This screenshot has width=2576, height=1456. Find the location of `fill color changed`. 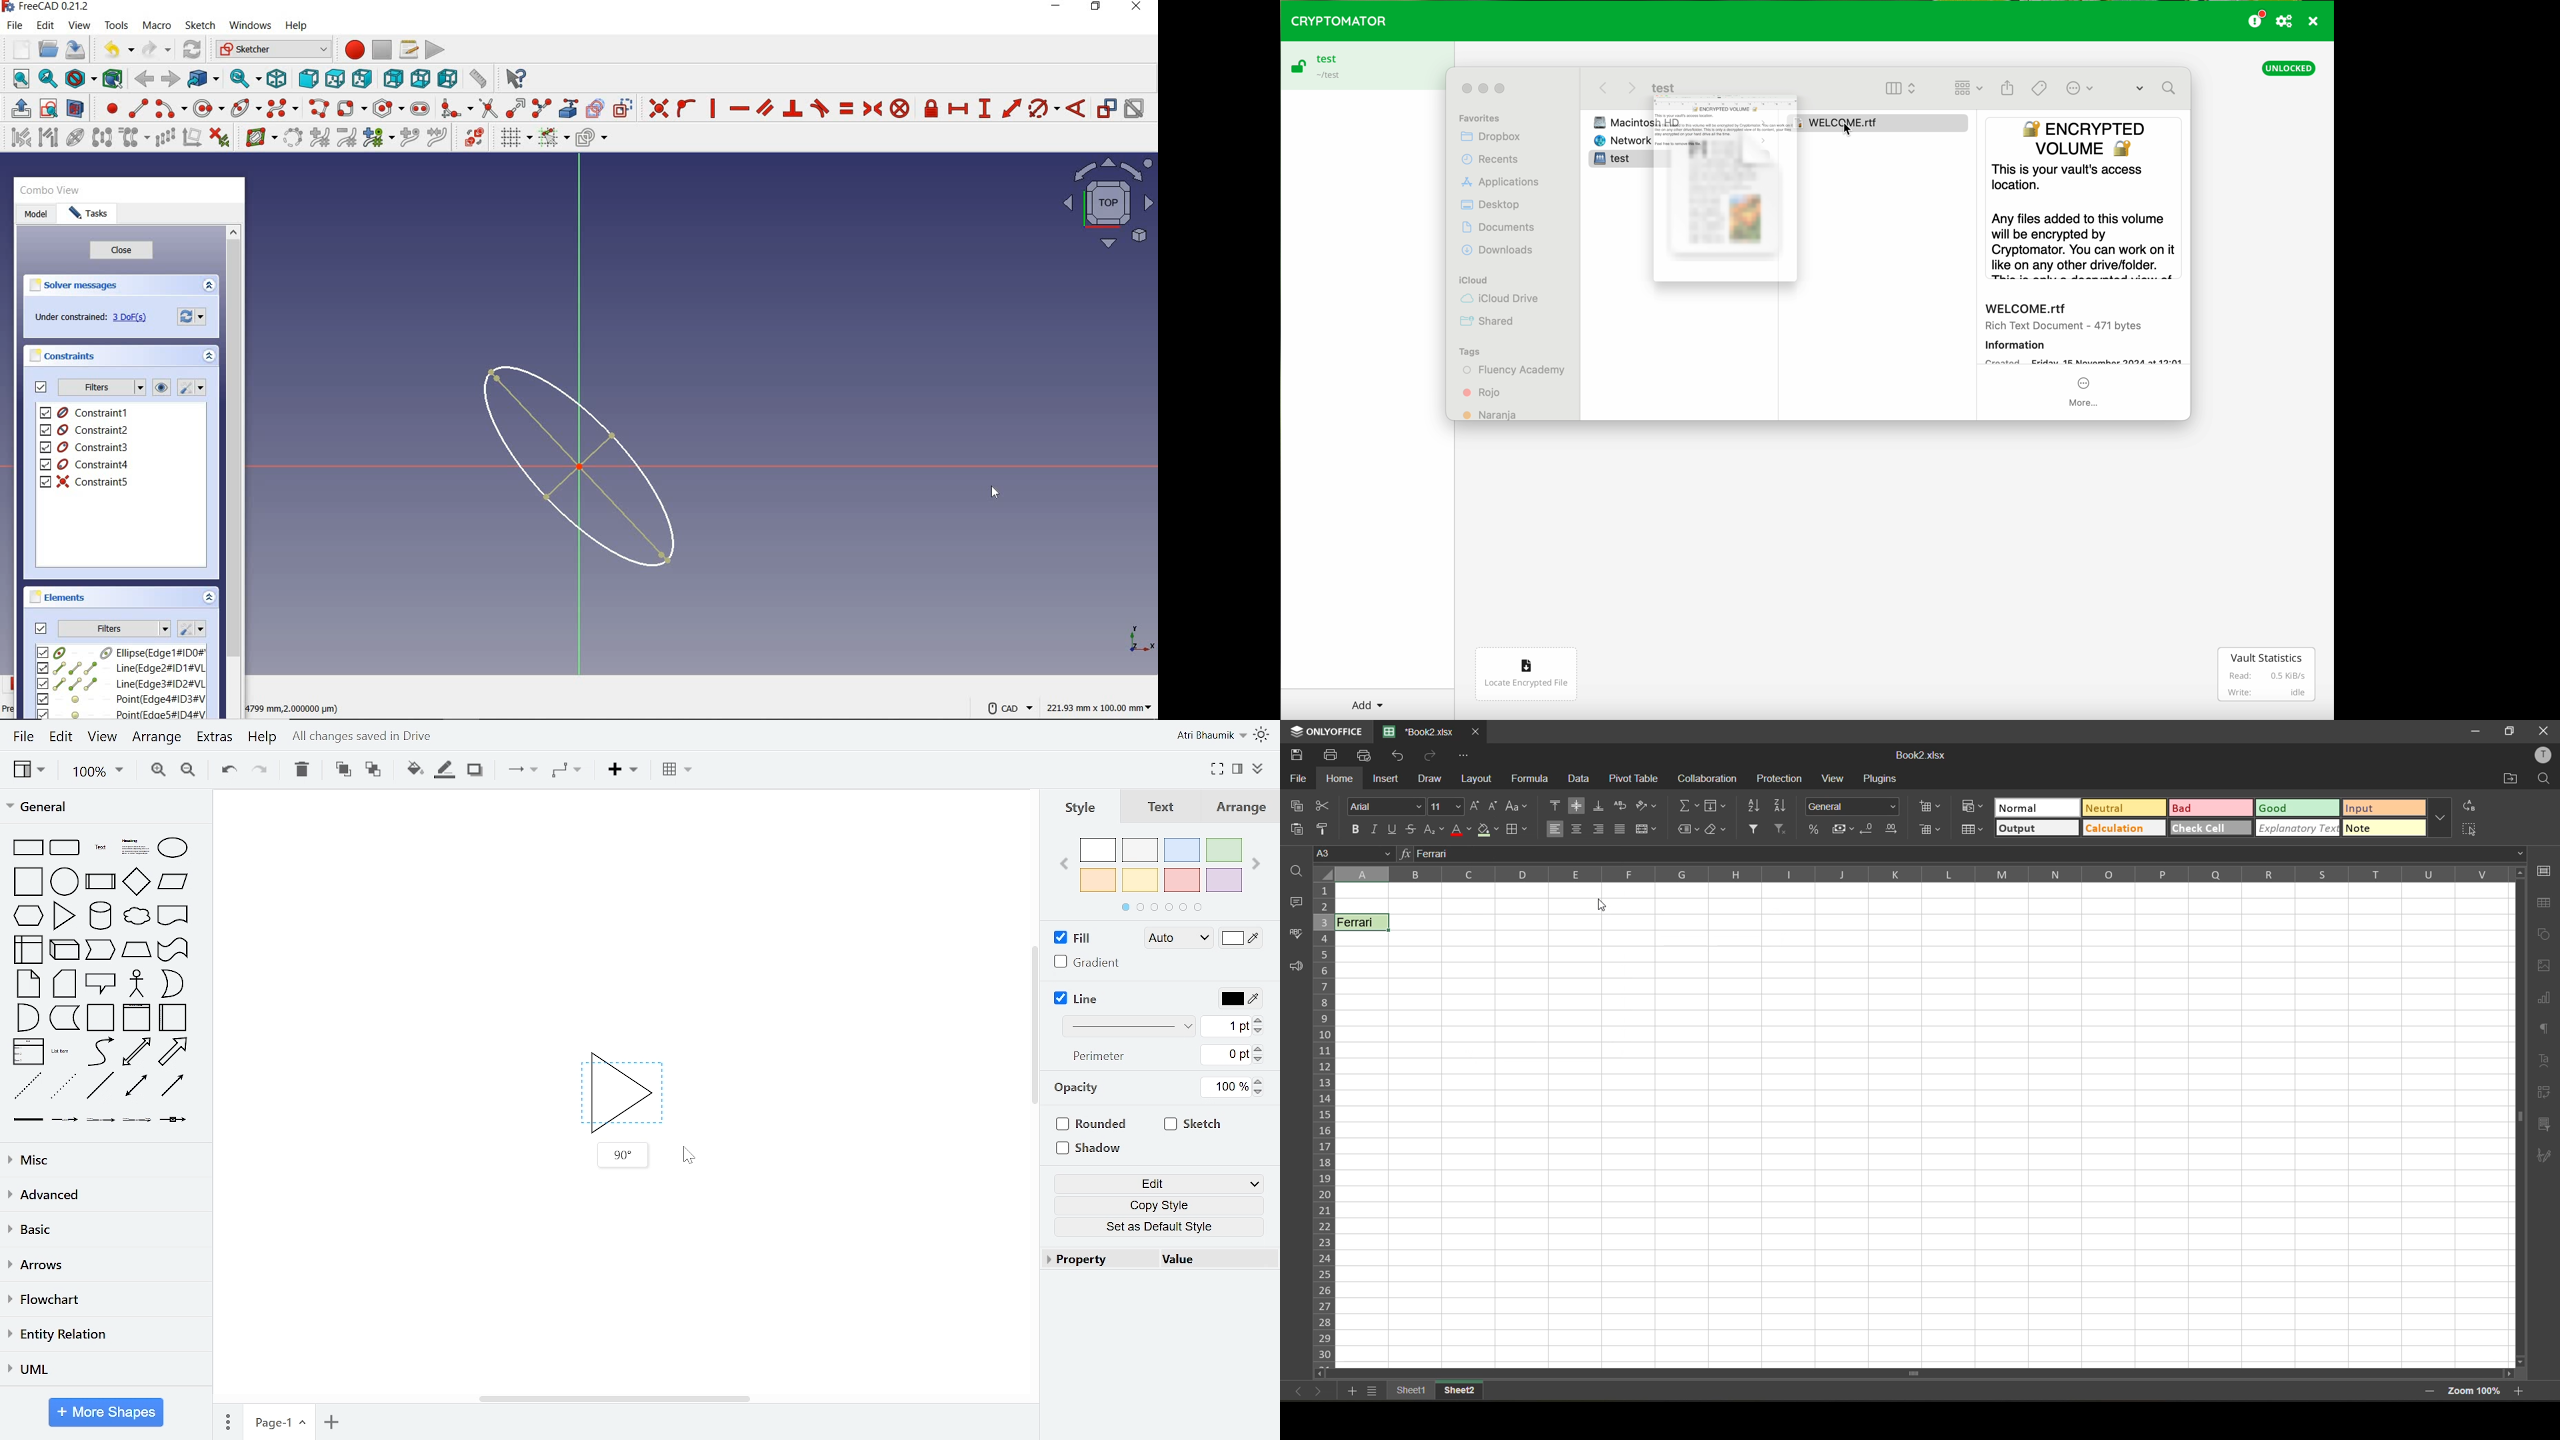

fill color changed is located at coordinates (1364, 923).